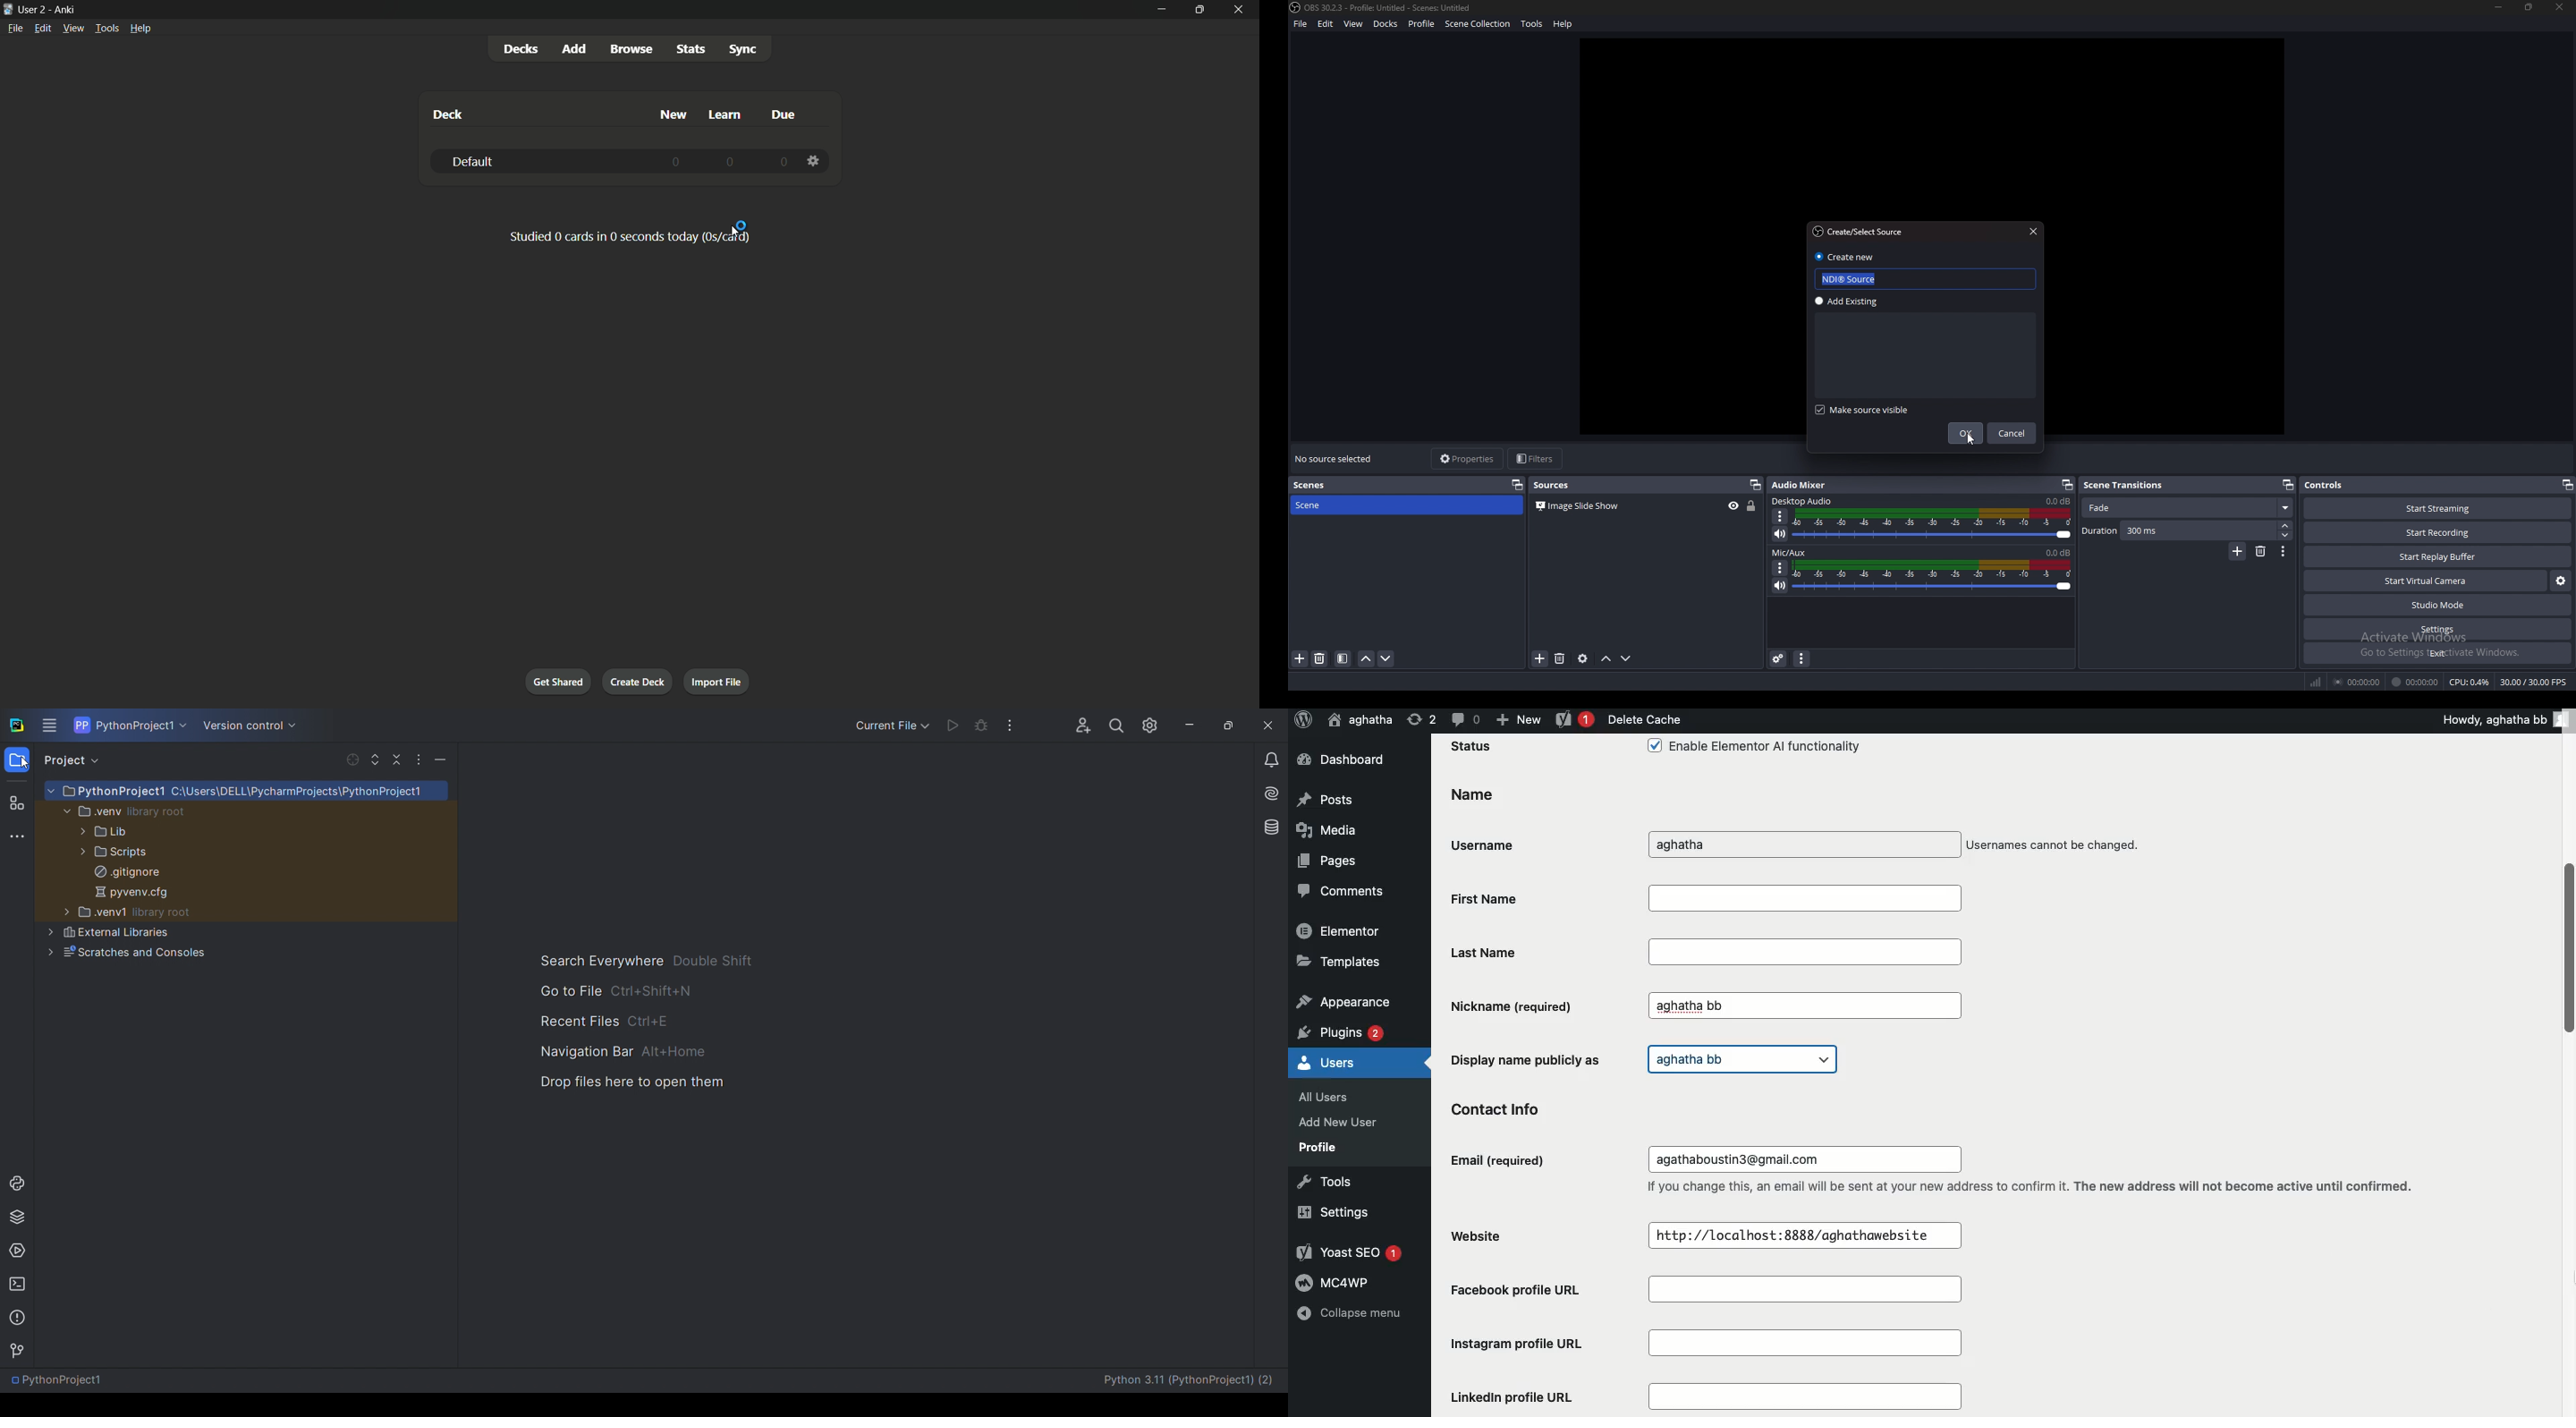  What do you see at coordinates (1780, 586) in the screenshot?
I see `mute` at bounding box center [1780, 586].